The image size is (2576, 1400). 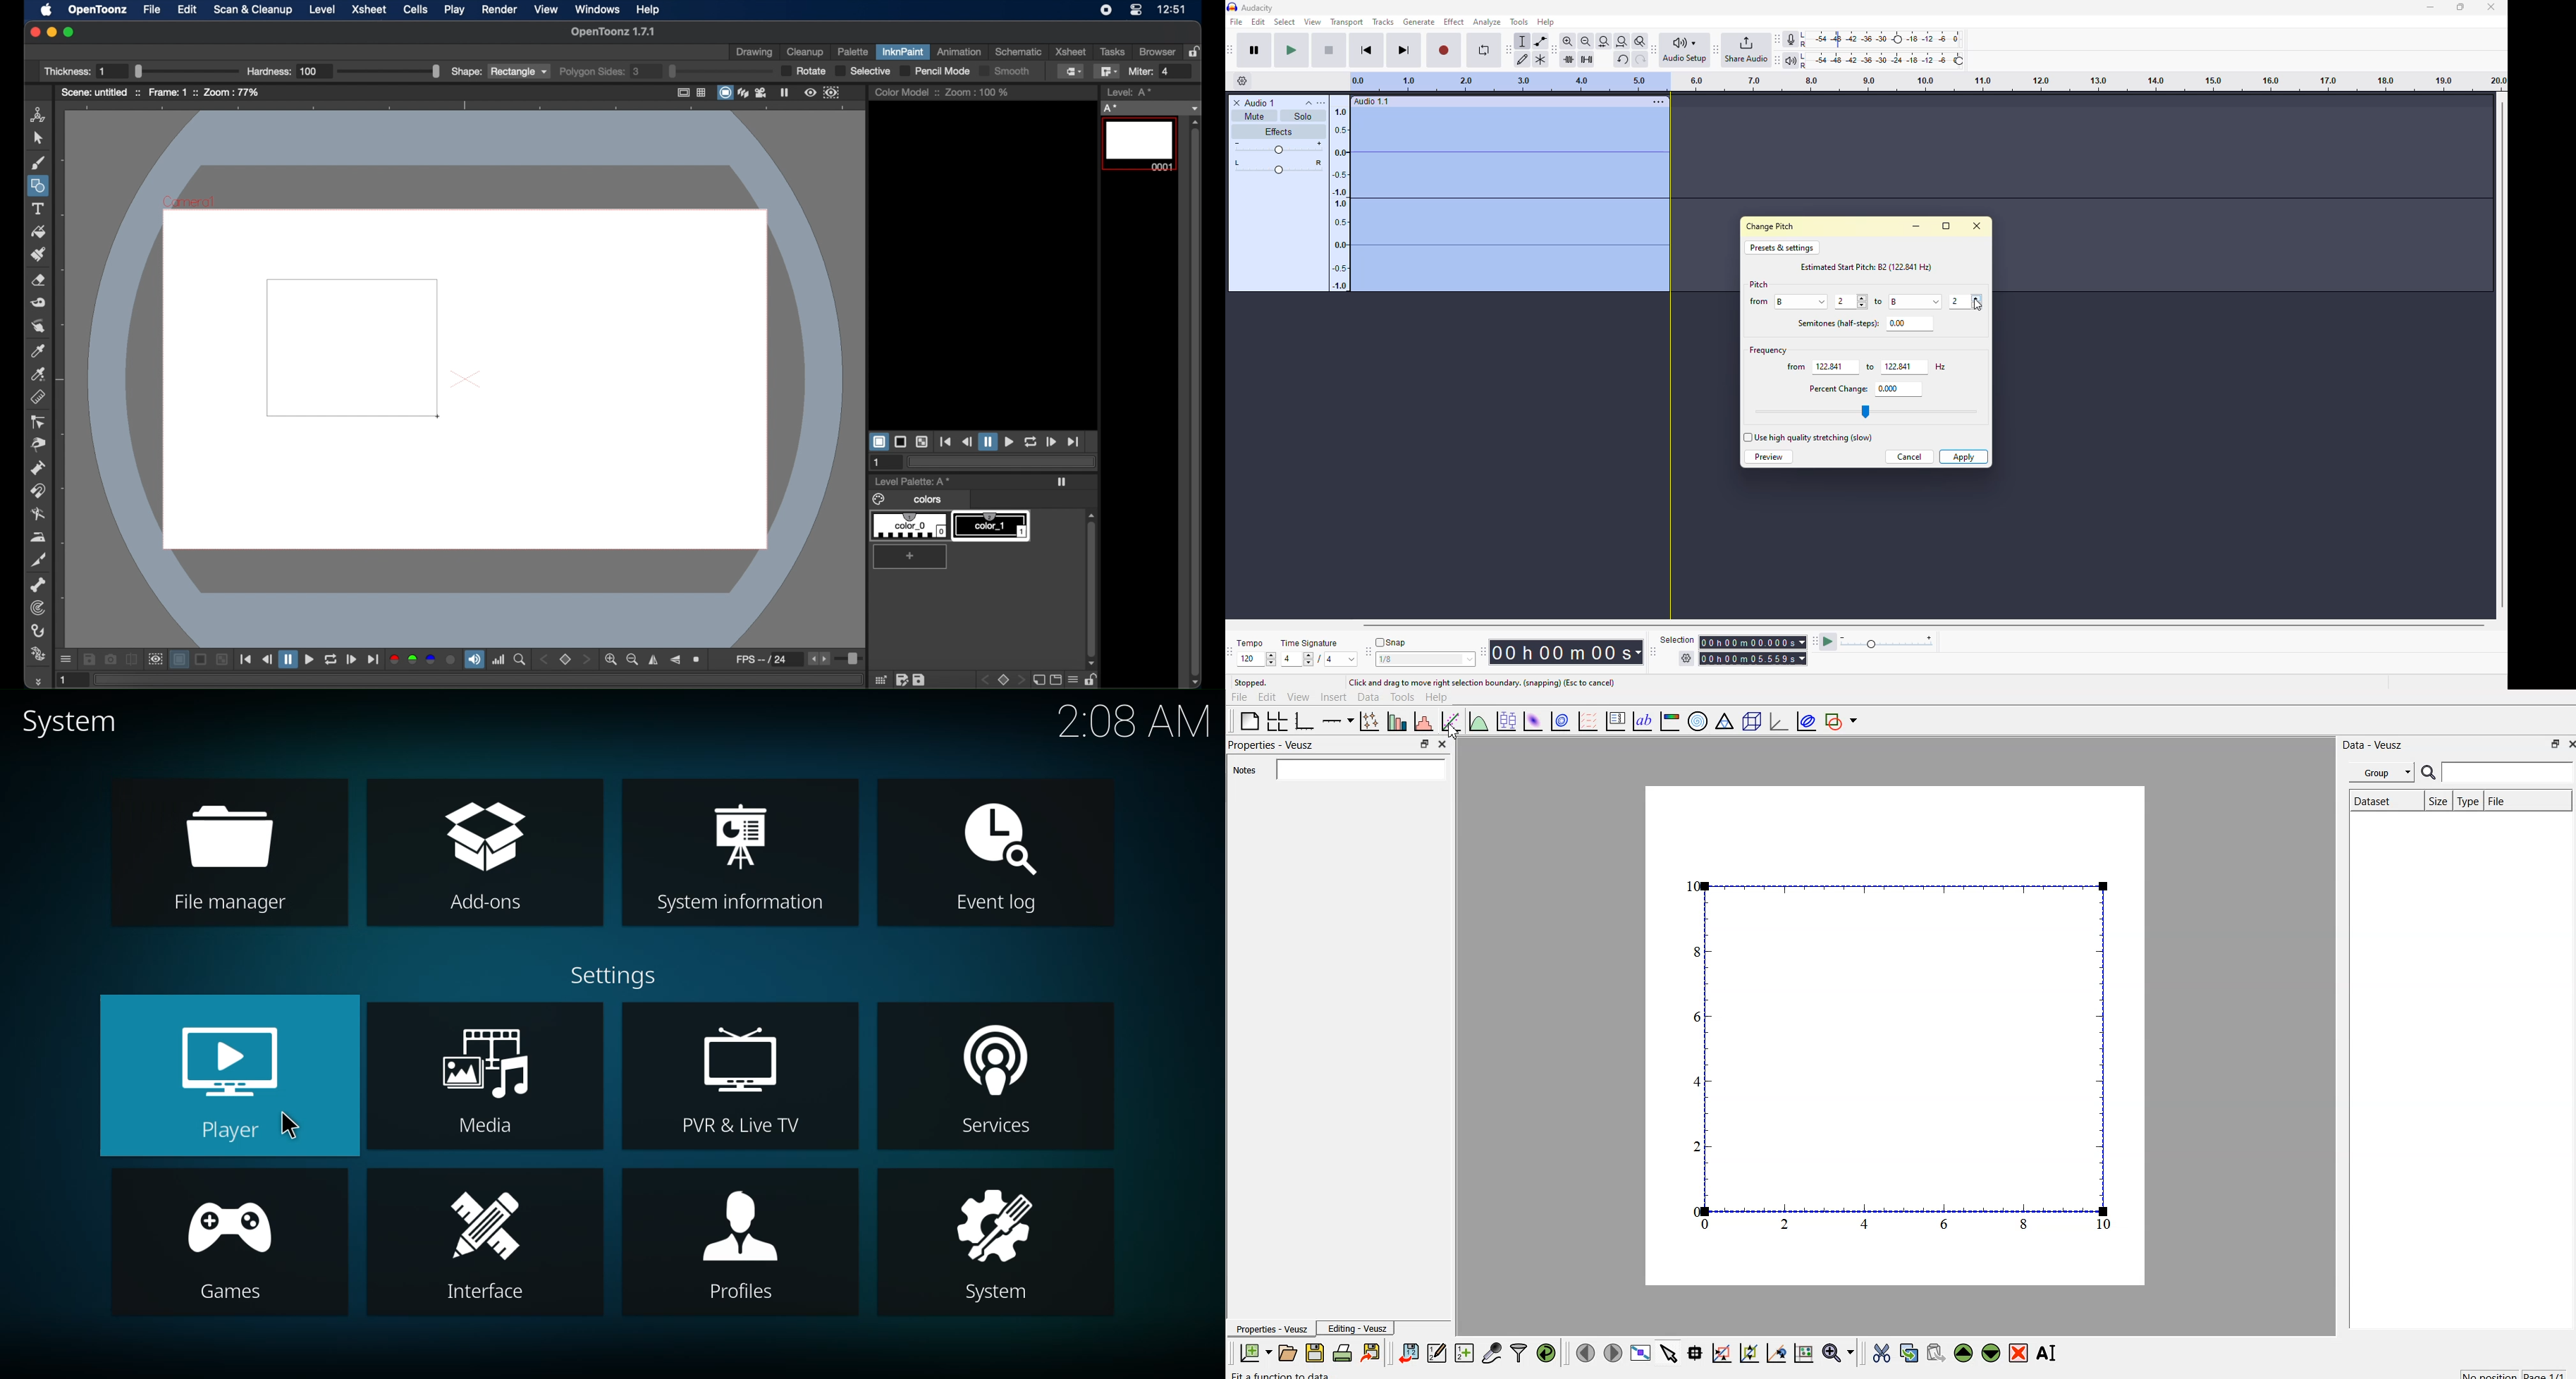 What do you see at coordinates (2426, 8) in the screenshot?
I see `minimize` at bounding box center [2426, 8].